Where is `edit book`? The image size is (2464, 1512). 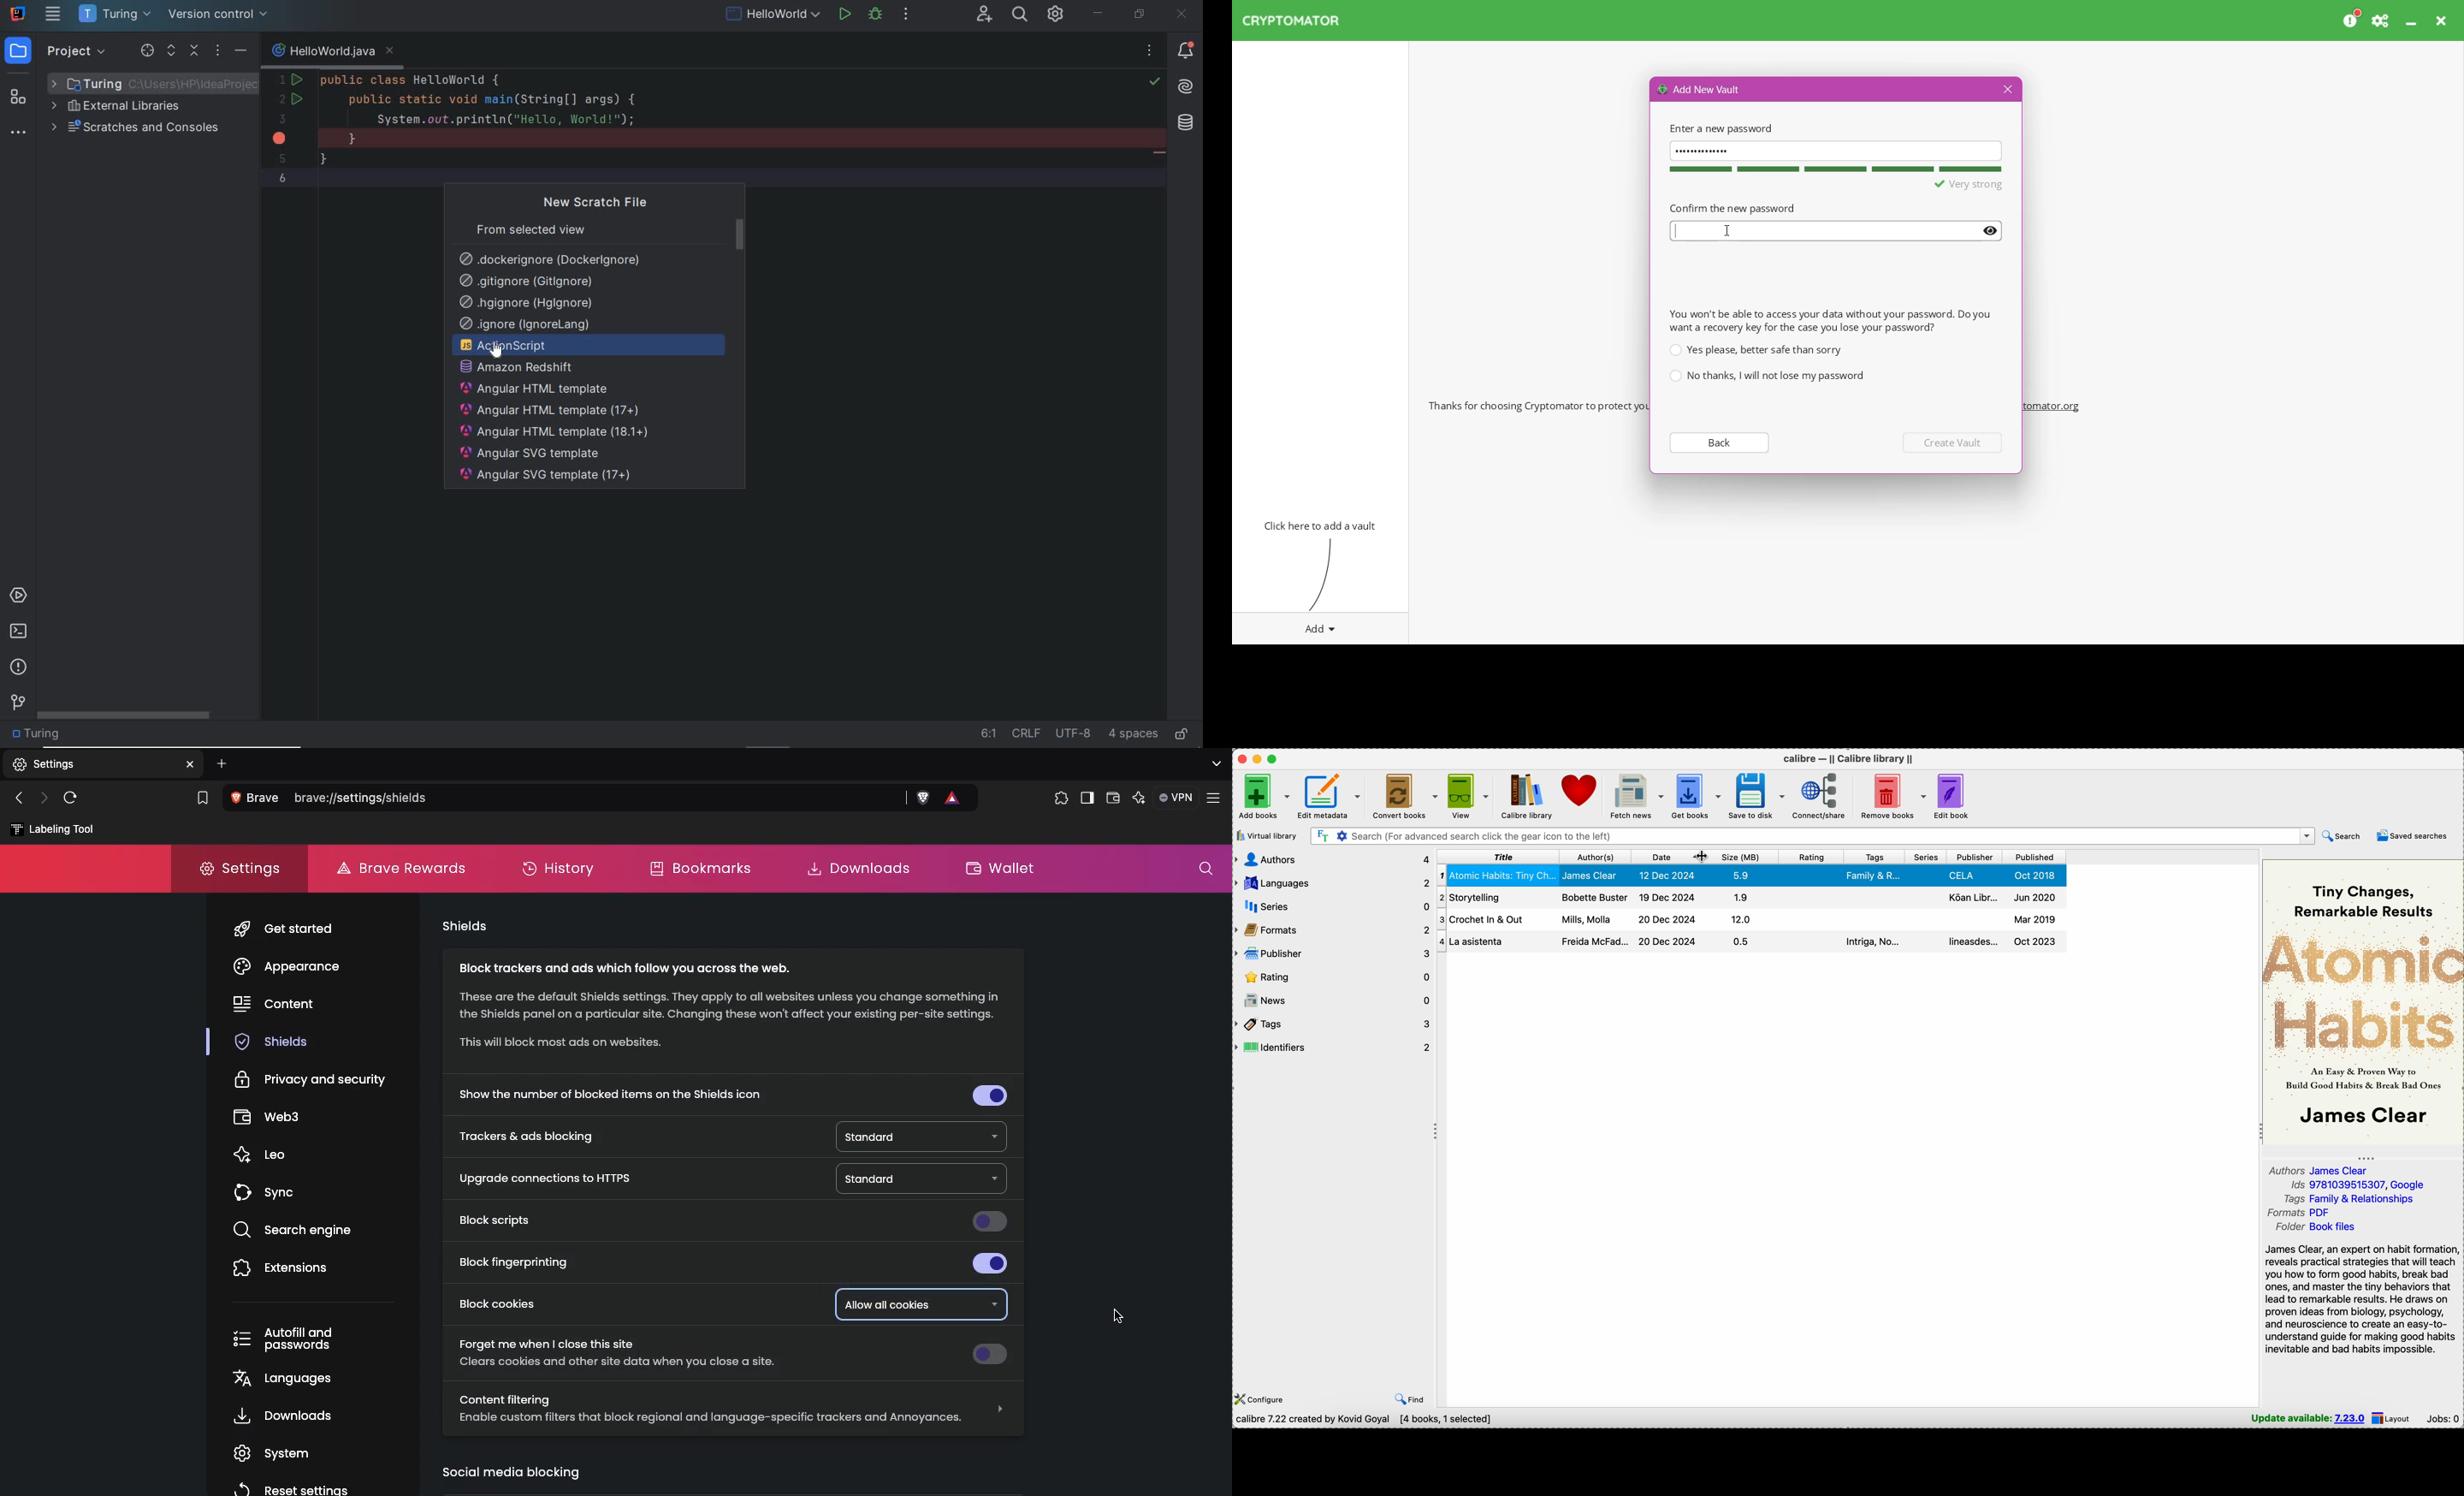
edit book is located at coordinates (1952, 796).